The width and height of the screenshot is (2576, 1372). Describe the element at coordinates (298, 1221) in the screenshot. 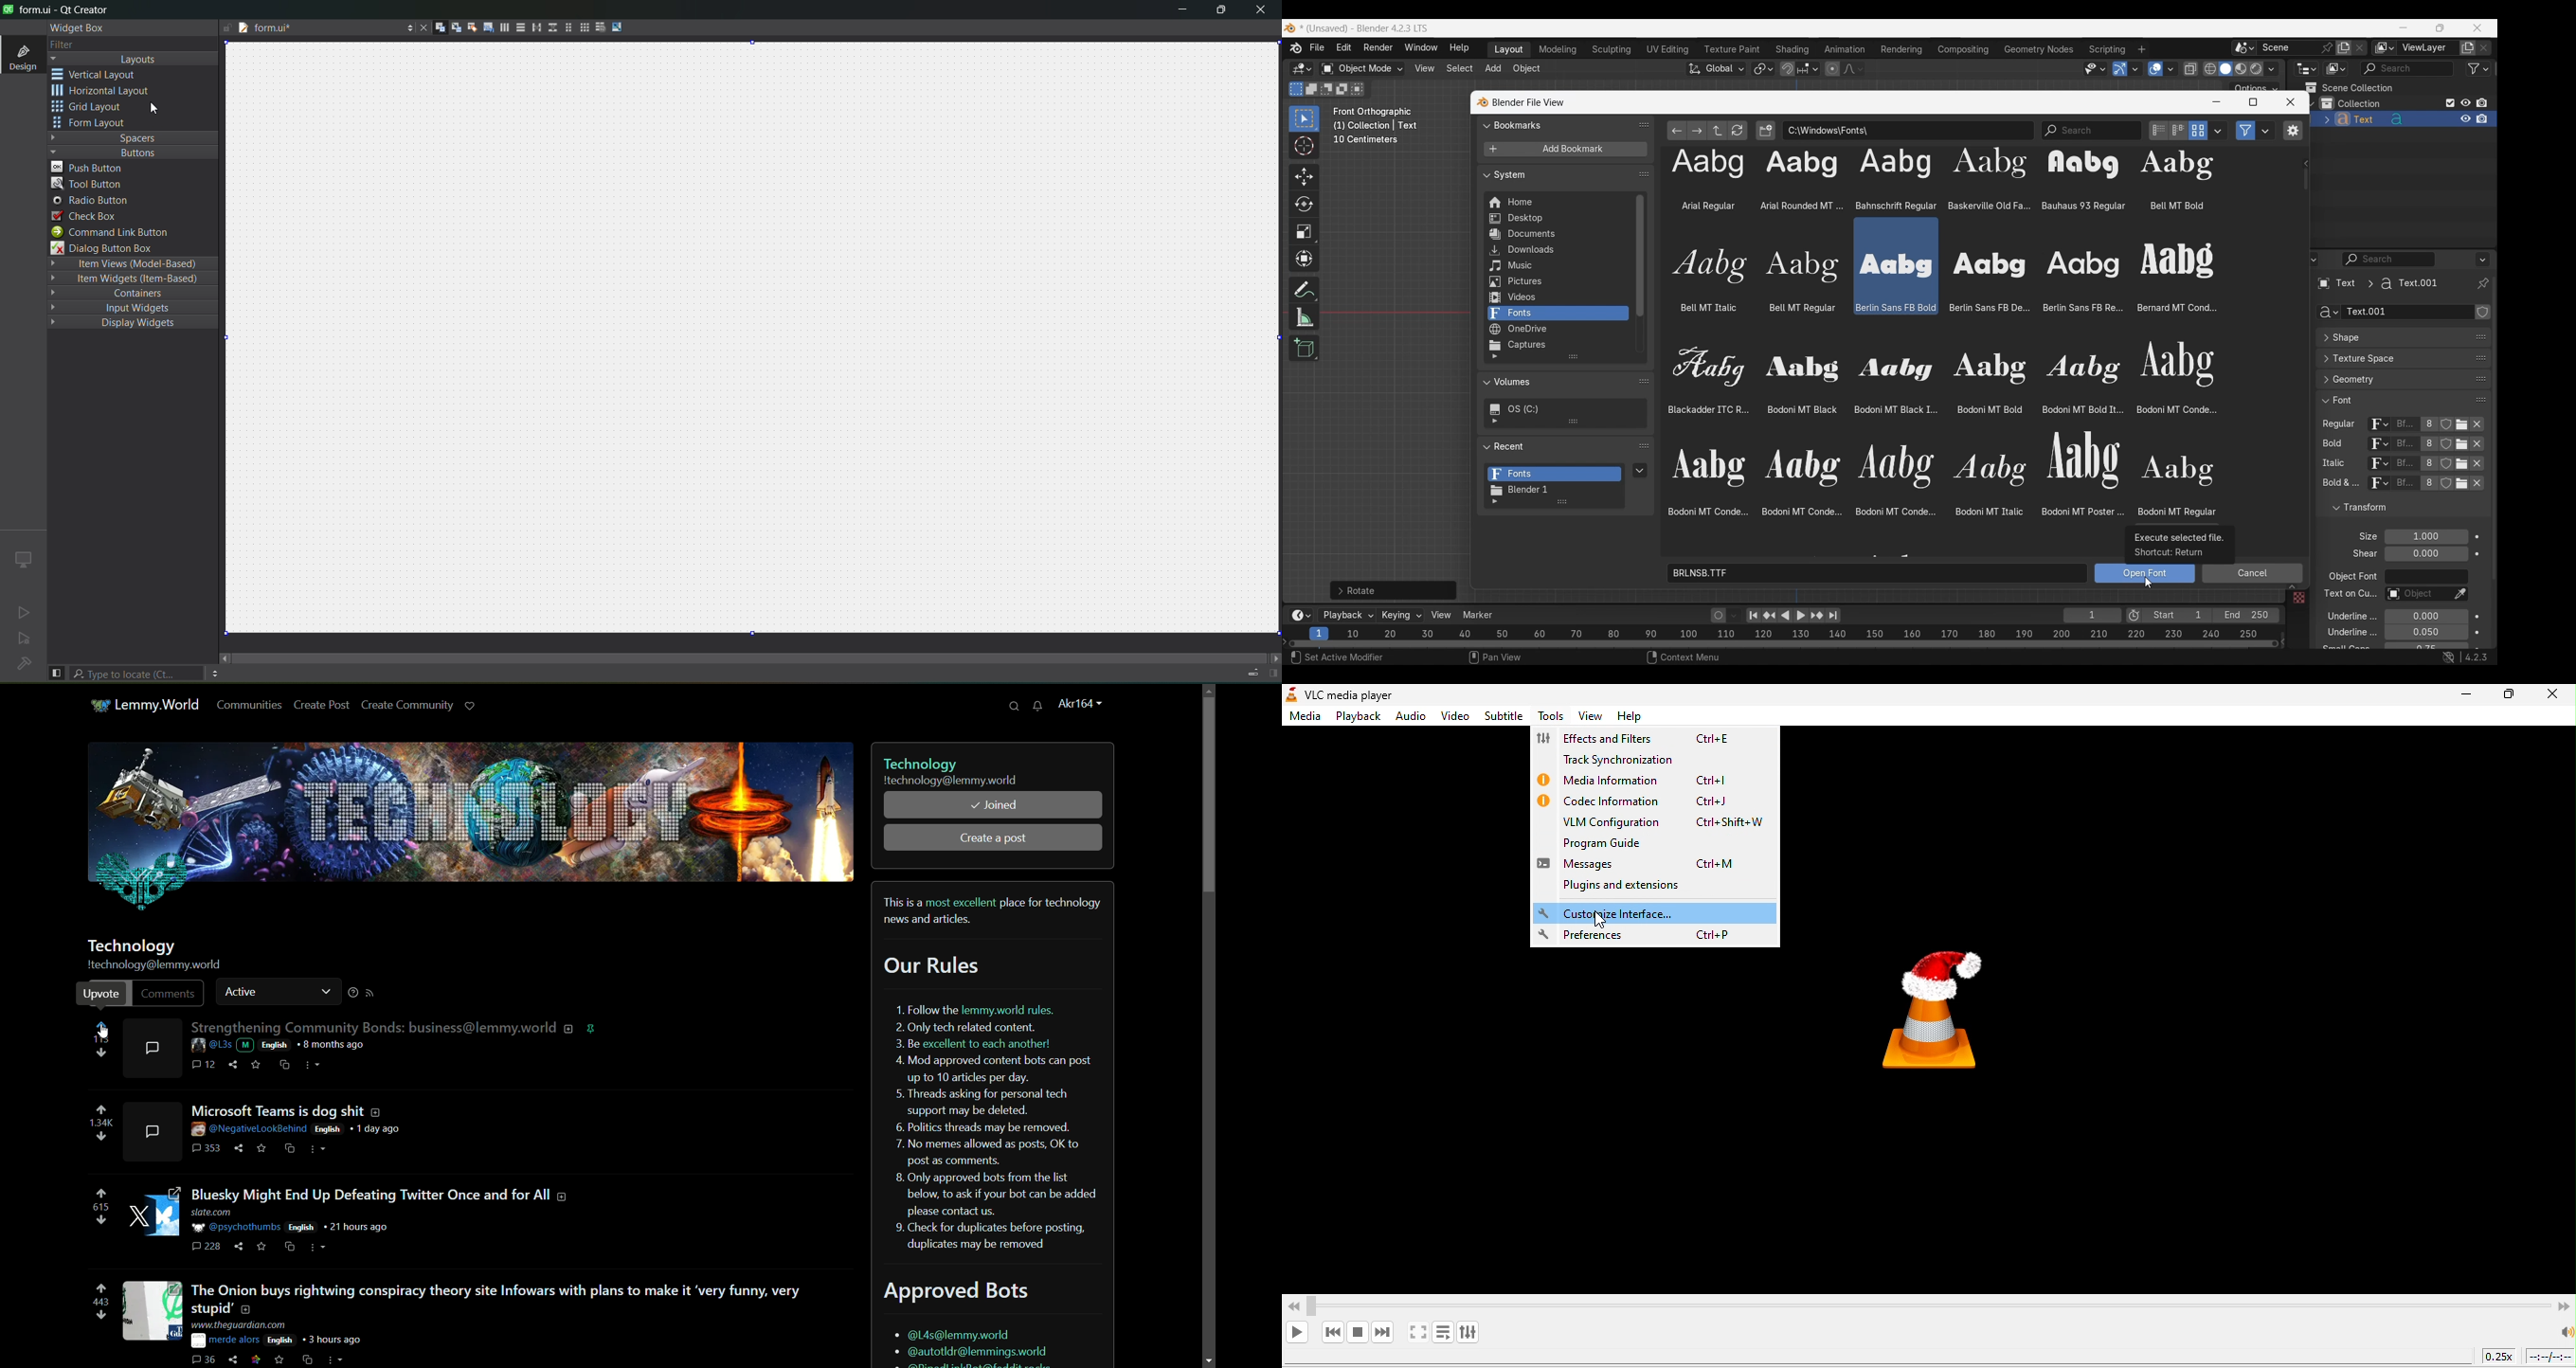

I see `post details` at that location.